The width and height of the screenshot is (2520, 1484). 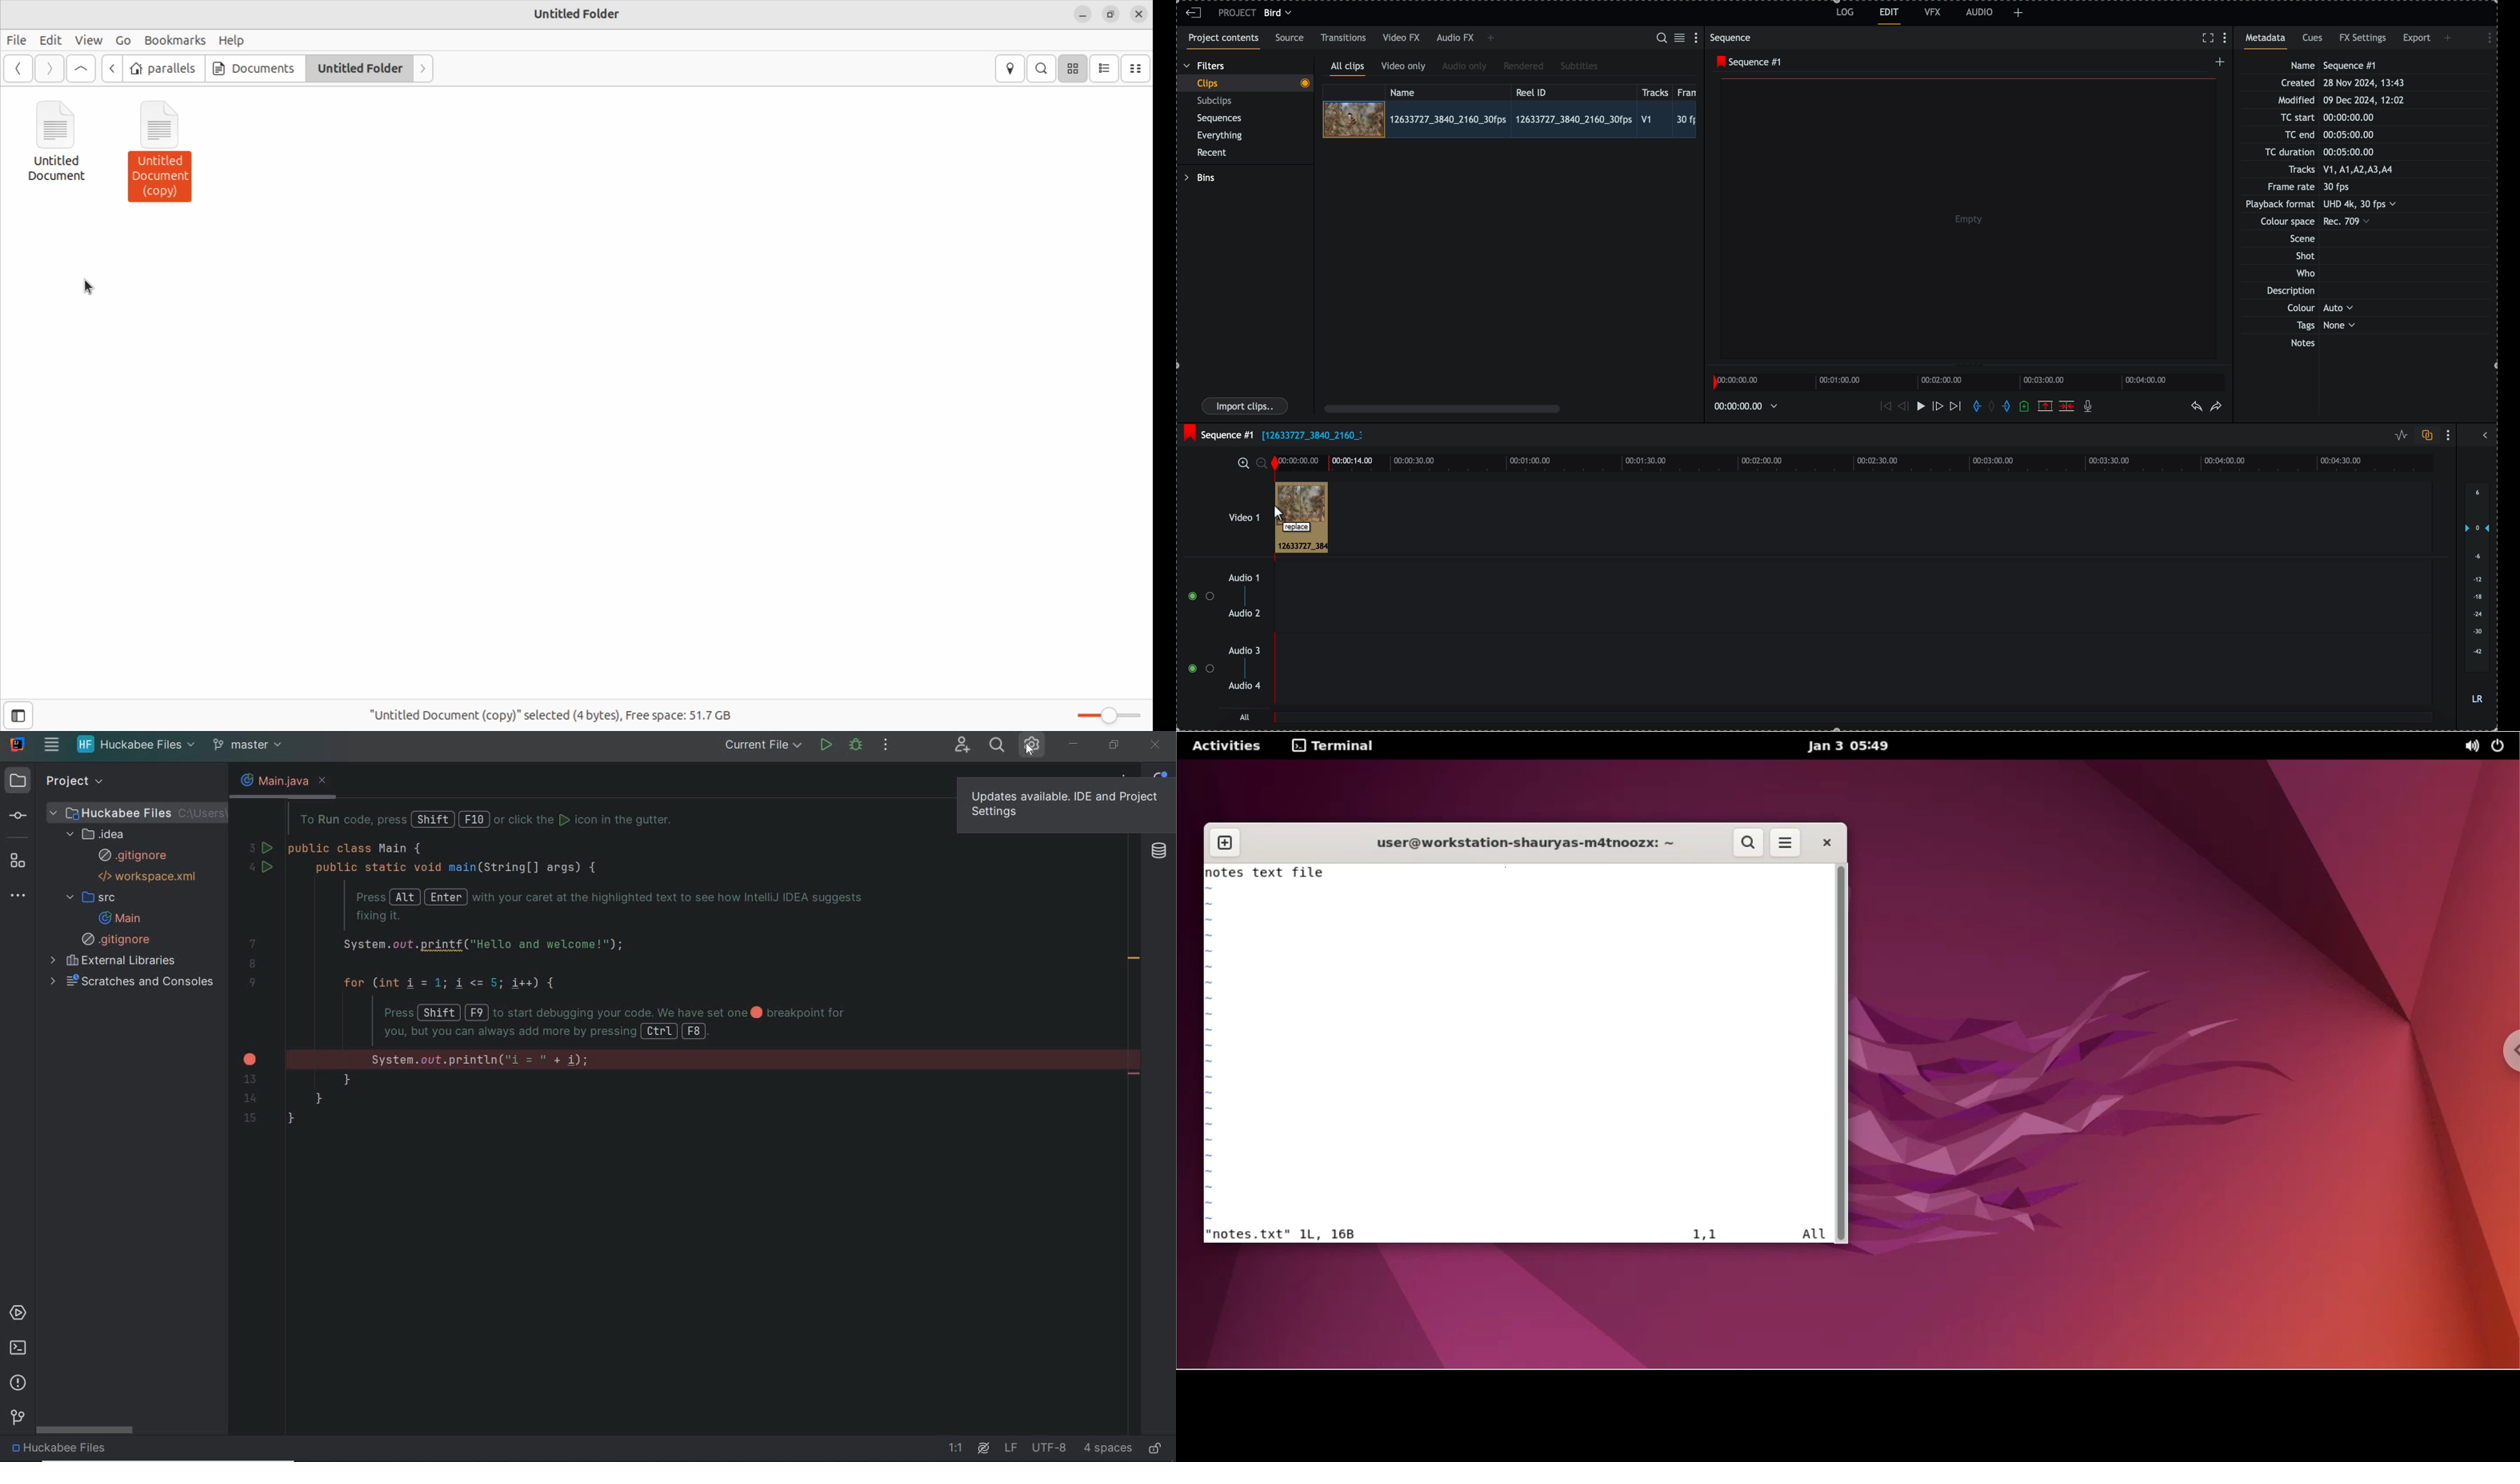 What do you see at coordinates (1448, 91) in the screenshot?
I see `name` at bounding box center [1448, 91].